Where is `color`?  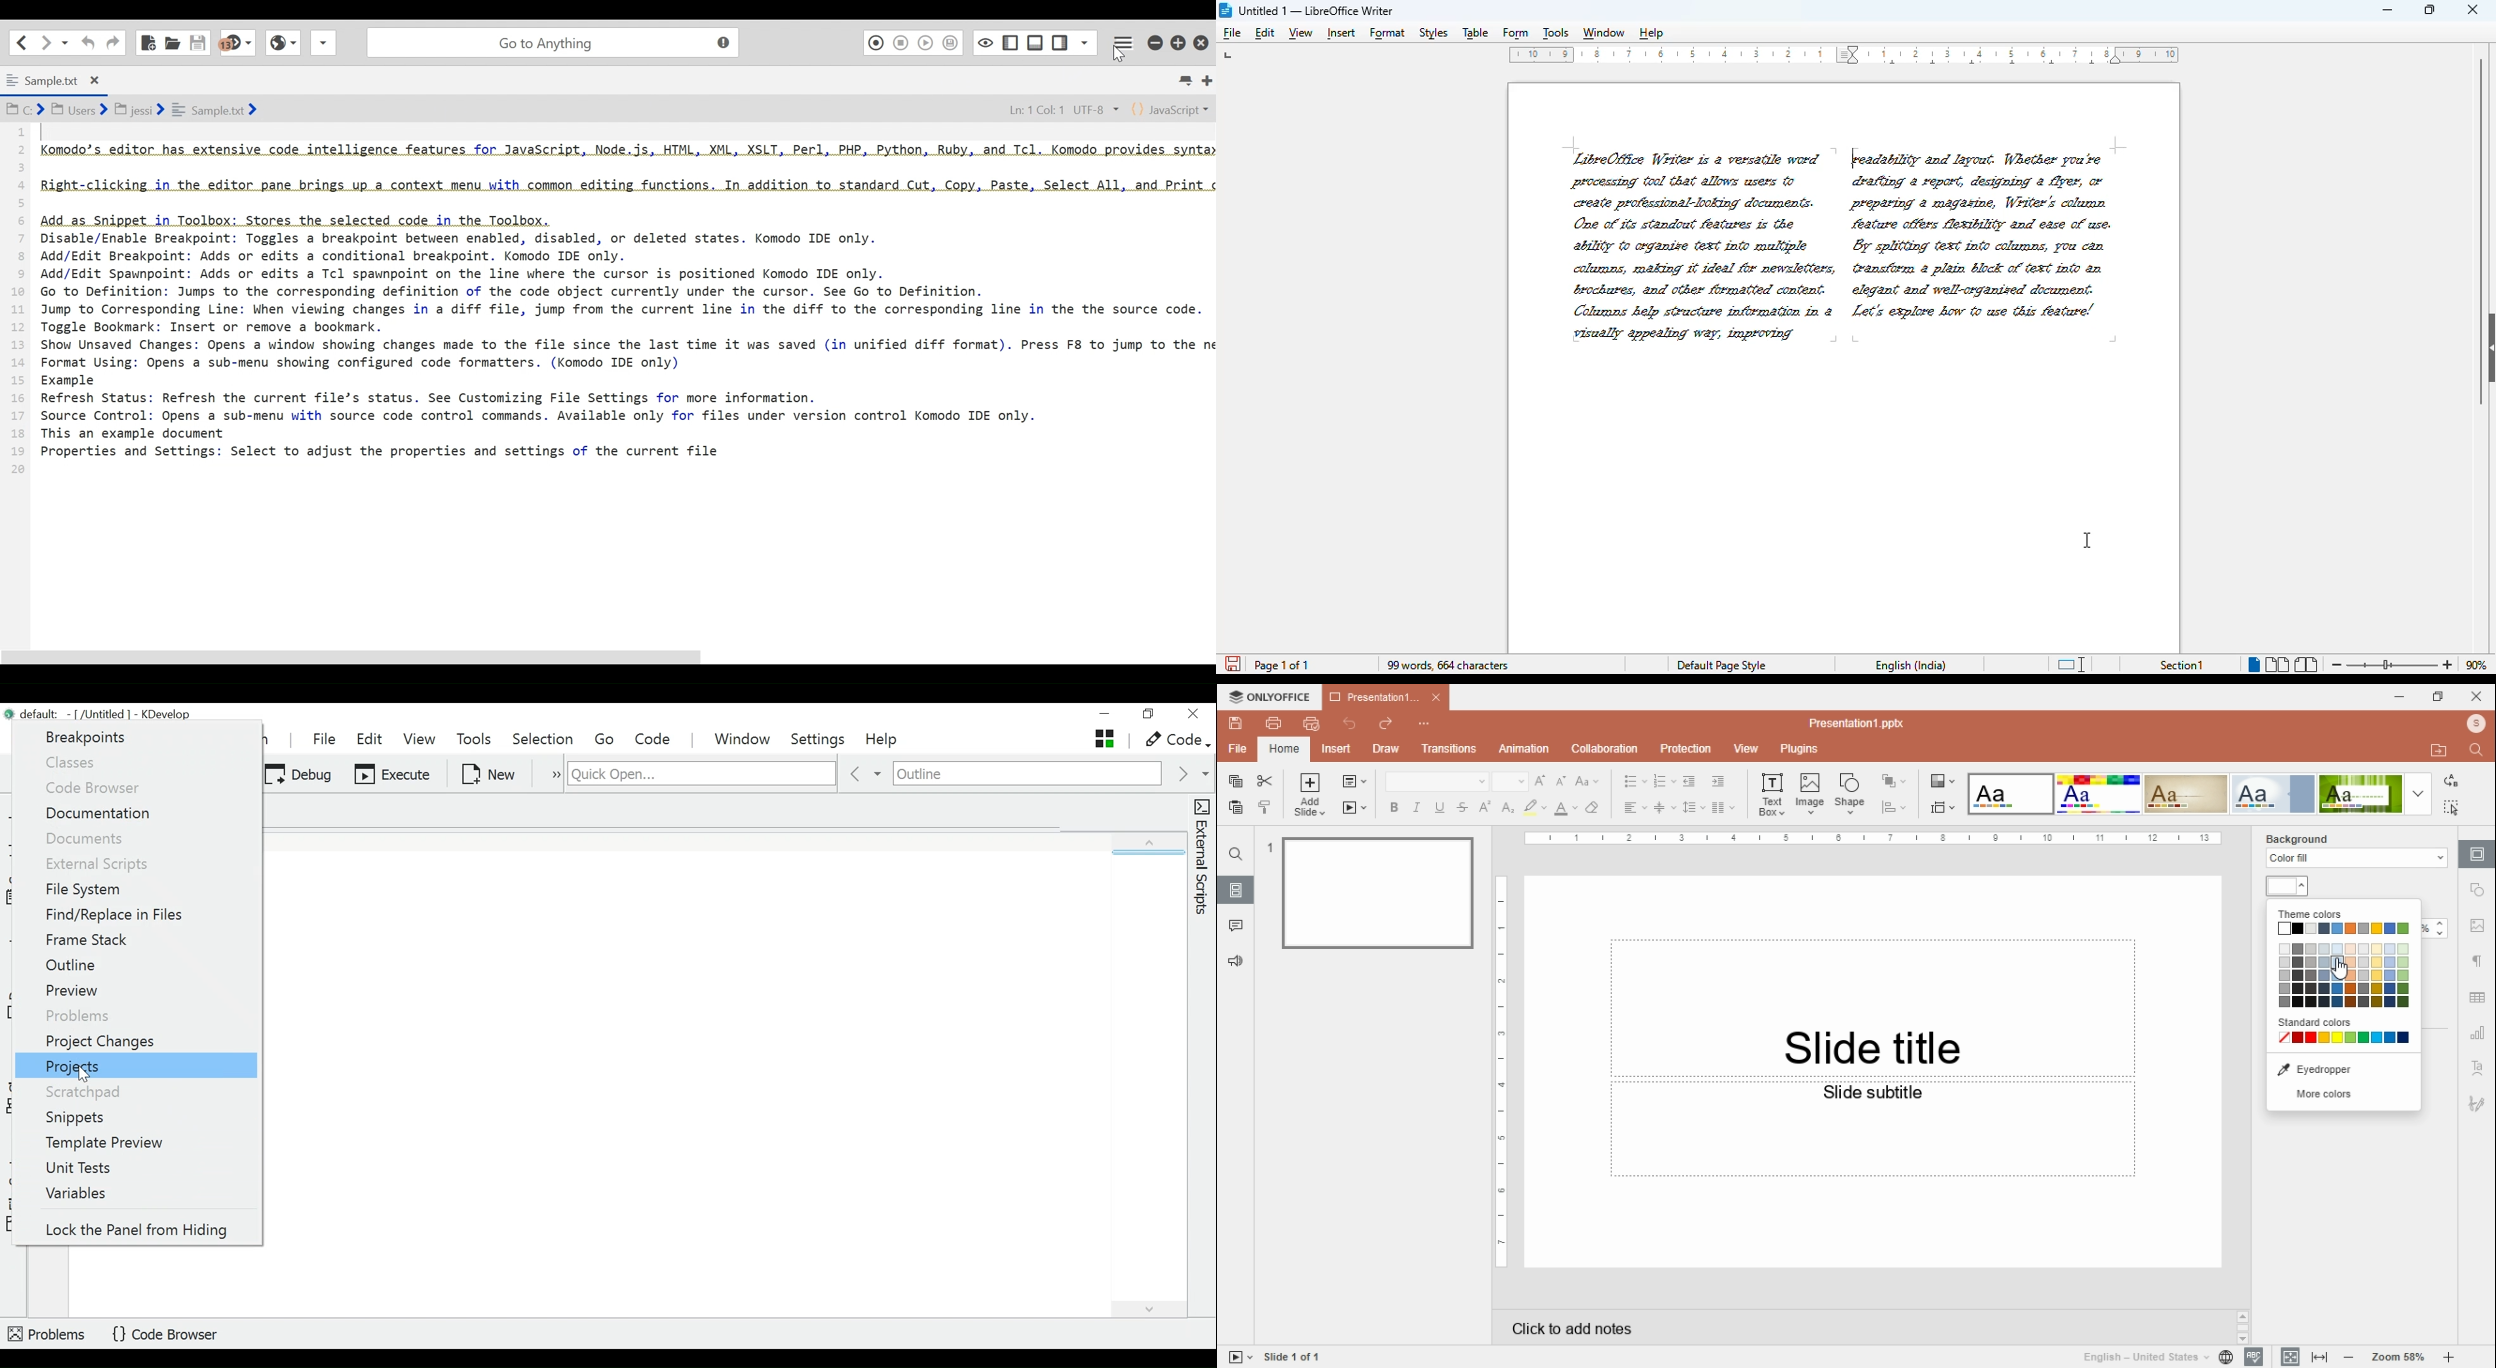 color is located at coordinates (2288, 886).